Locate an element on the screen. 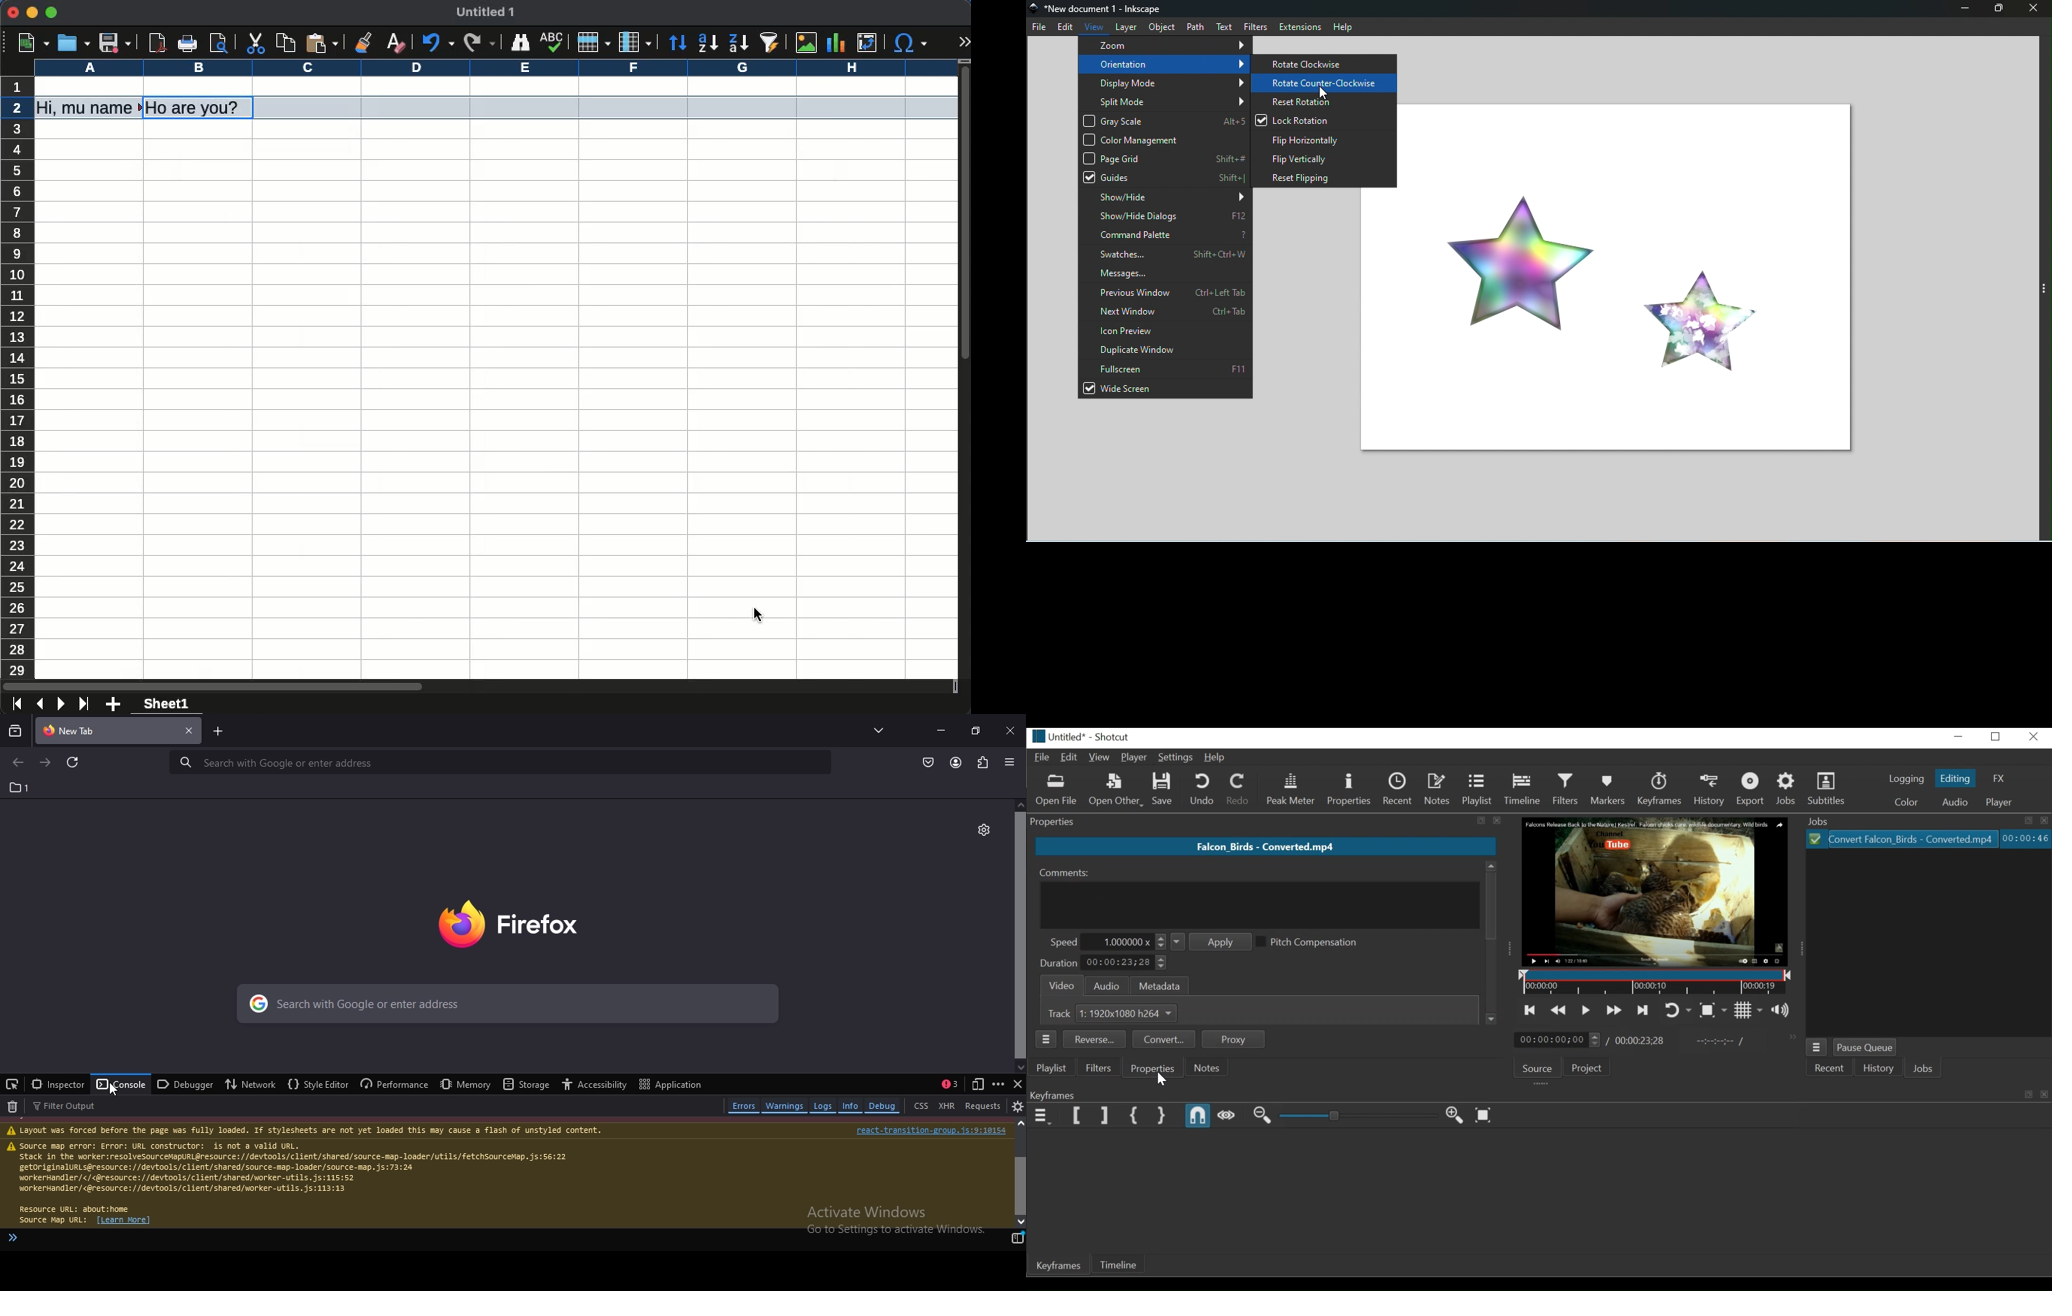 Image resolution: width=2072 pixels, height=1316 pixels. Adjust duration is located at coordinates (1124, 964).